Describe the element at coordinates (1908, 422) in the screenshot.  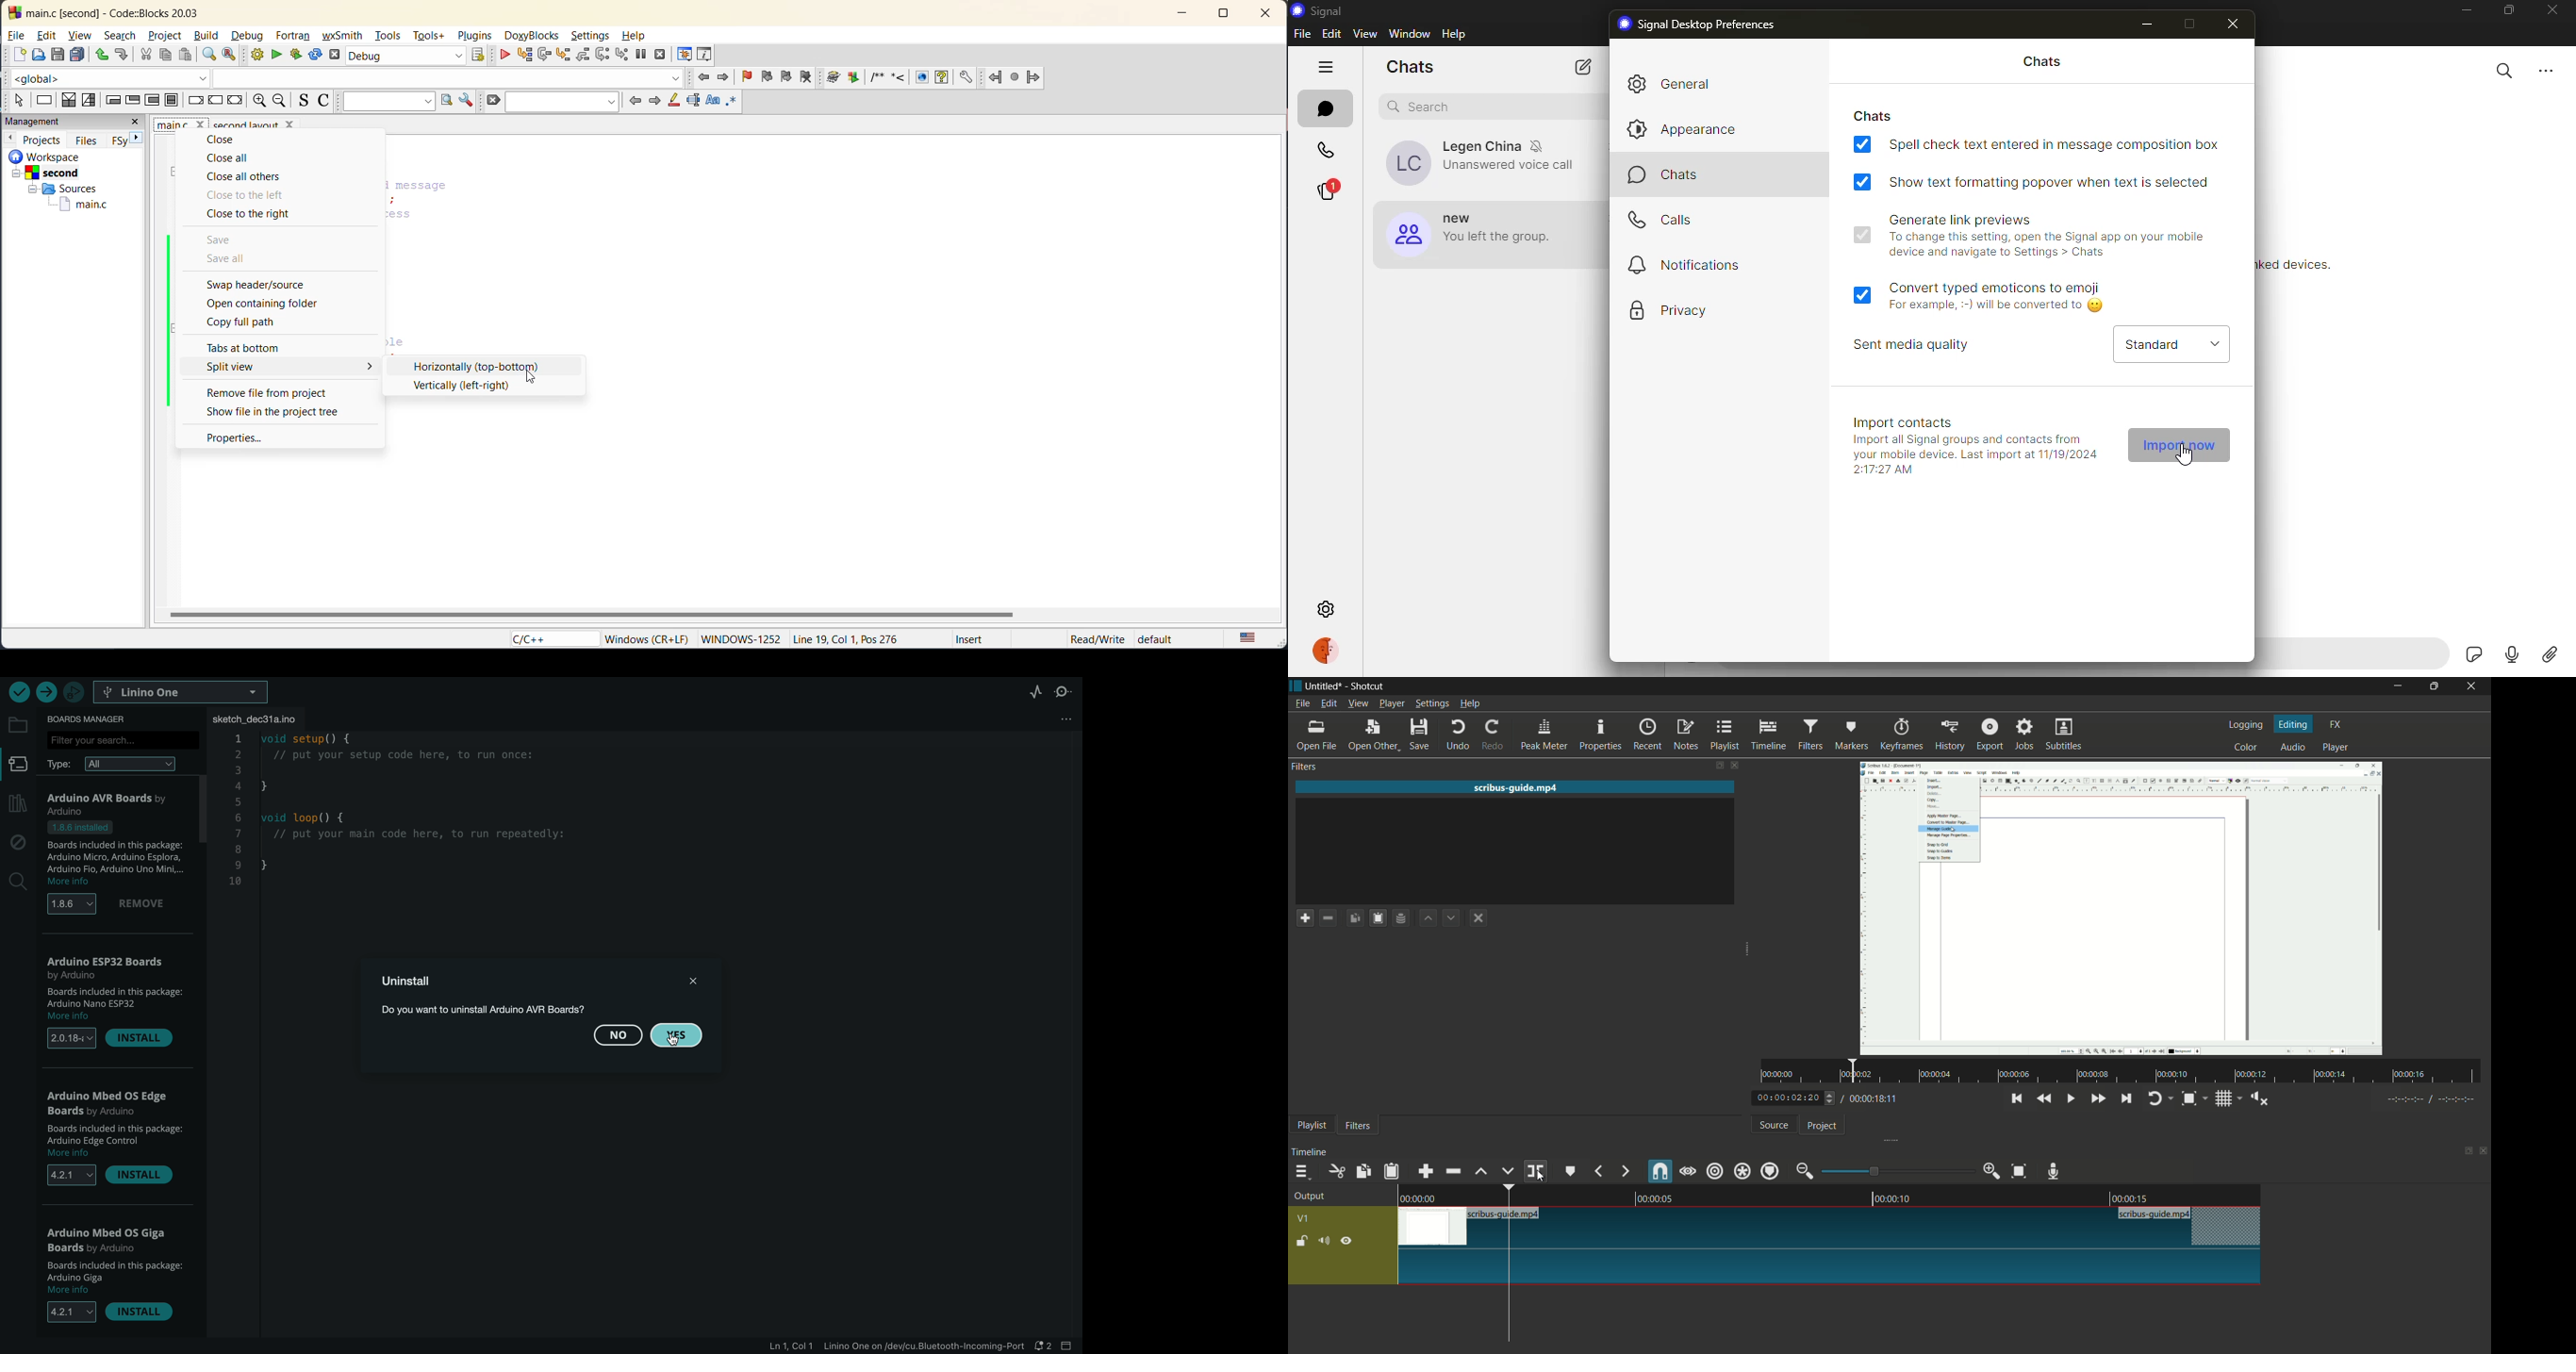
I see `import contacts` at that location.